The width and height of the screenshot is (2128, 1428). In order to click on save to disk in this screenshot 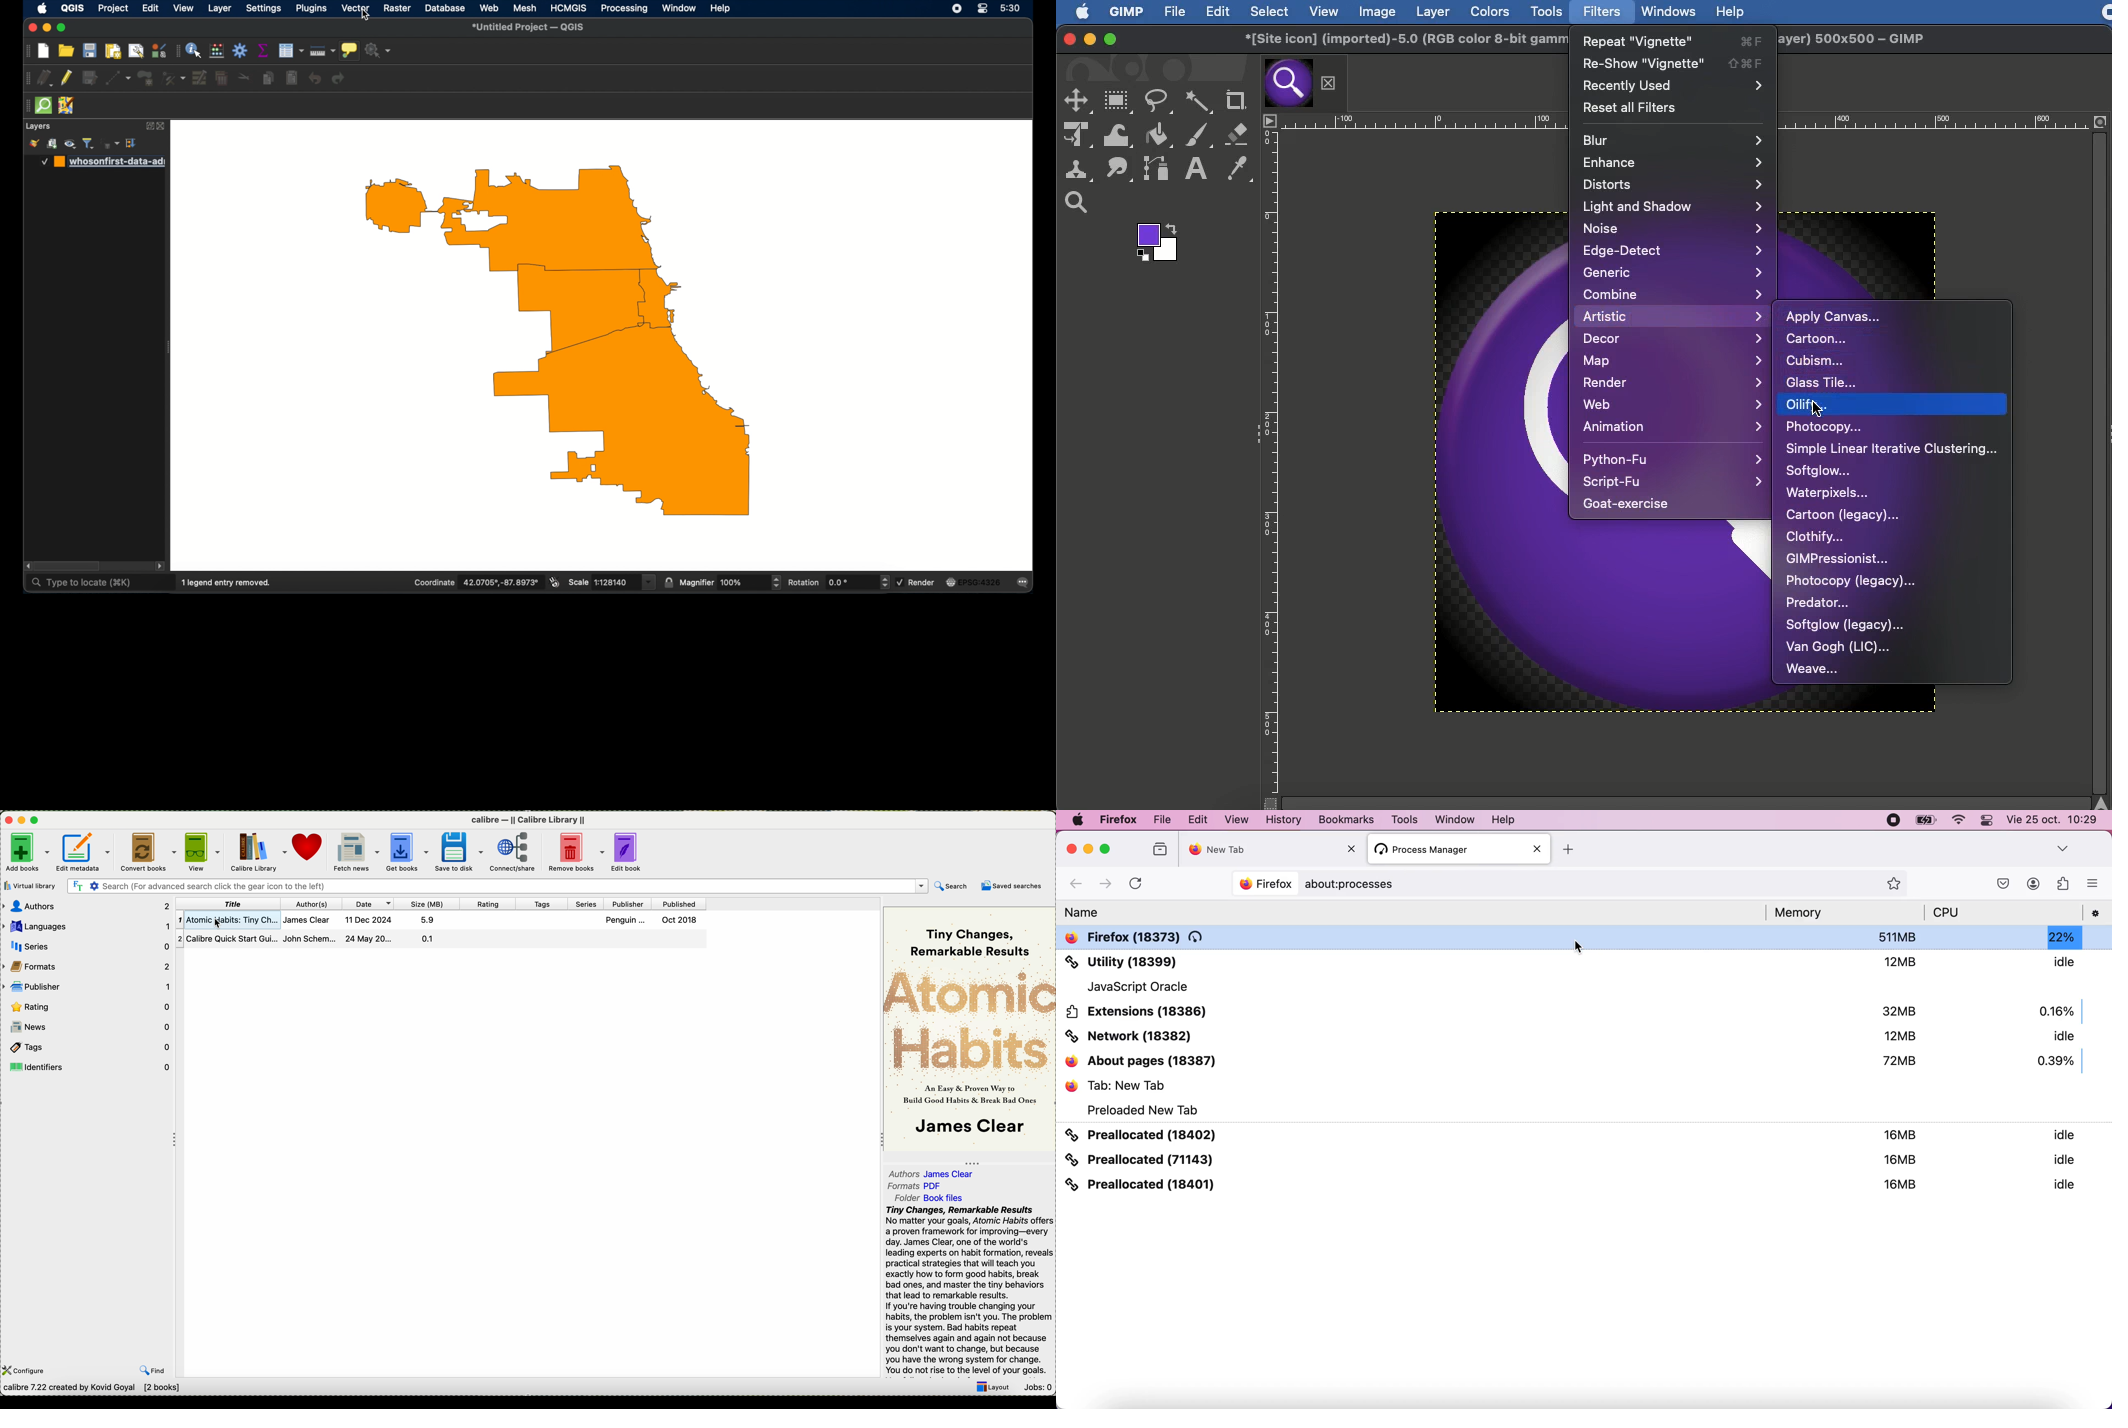, I will do `click(460, 852)`.